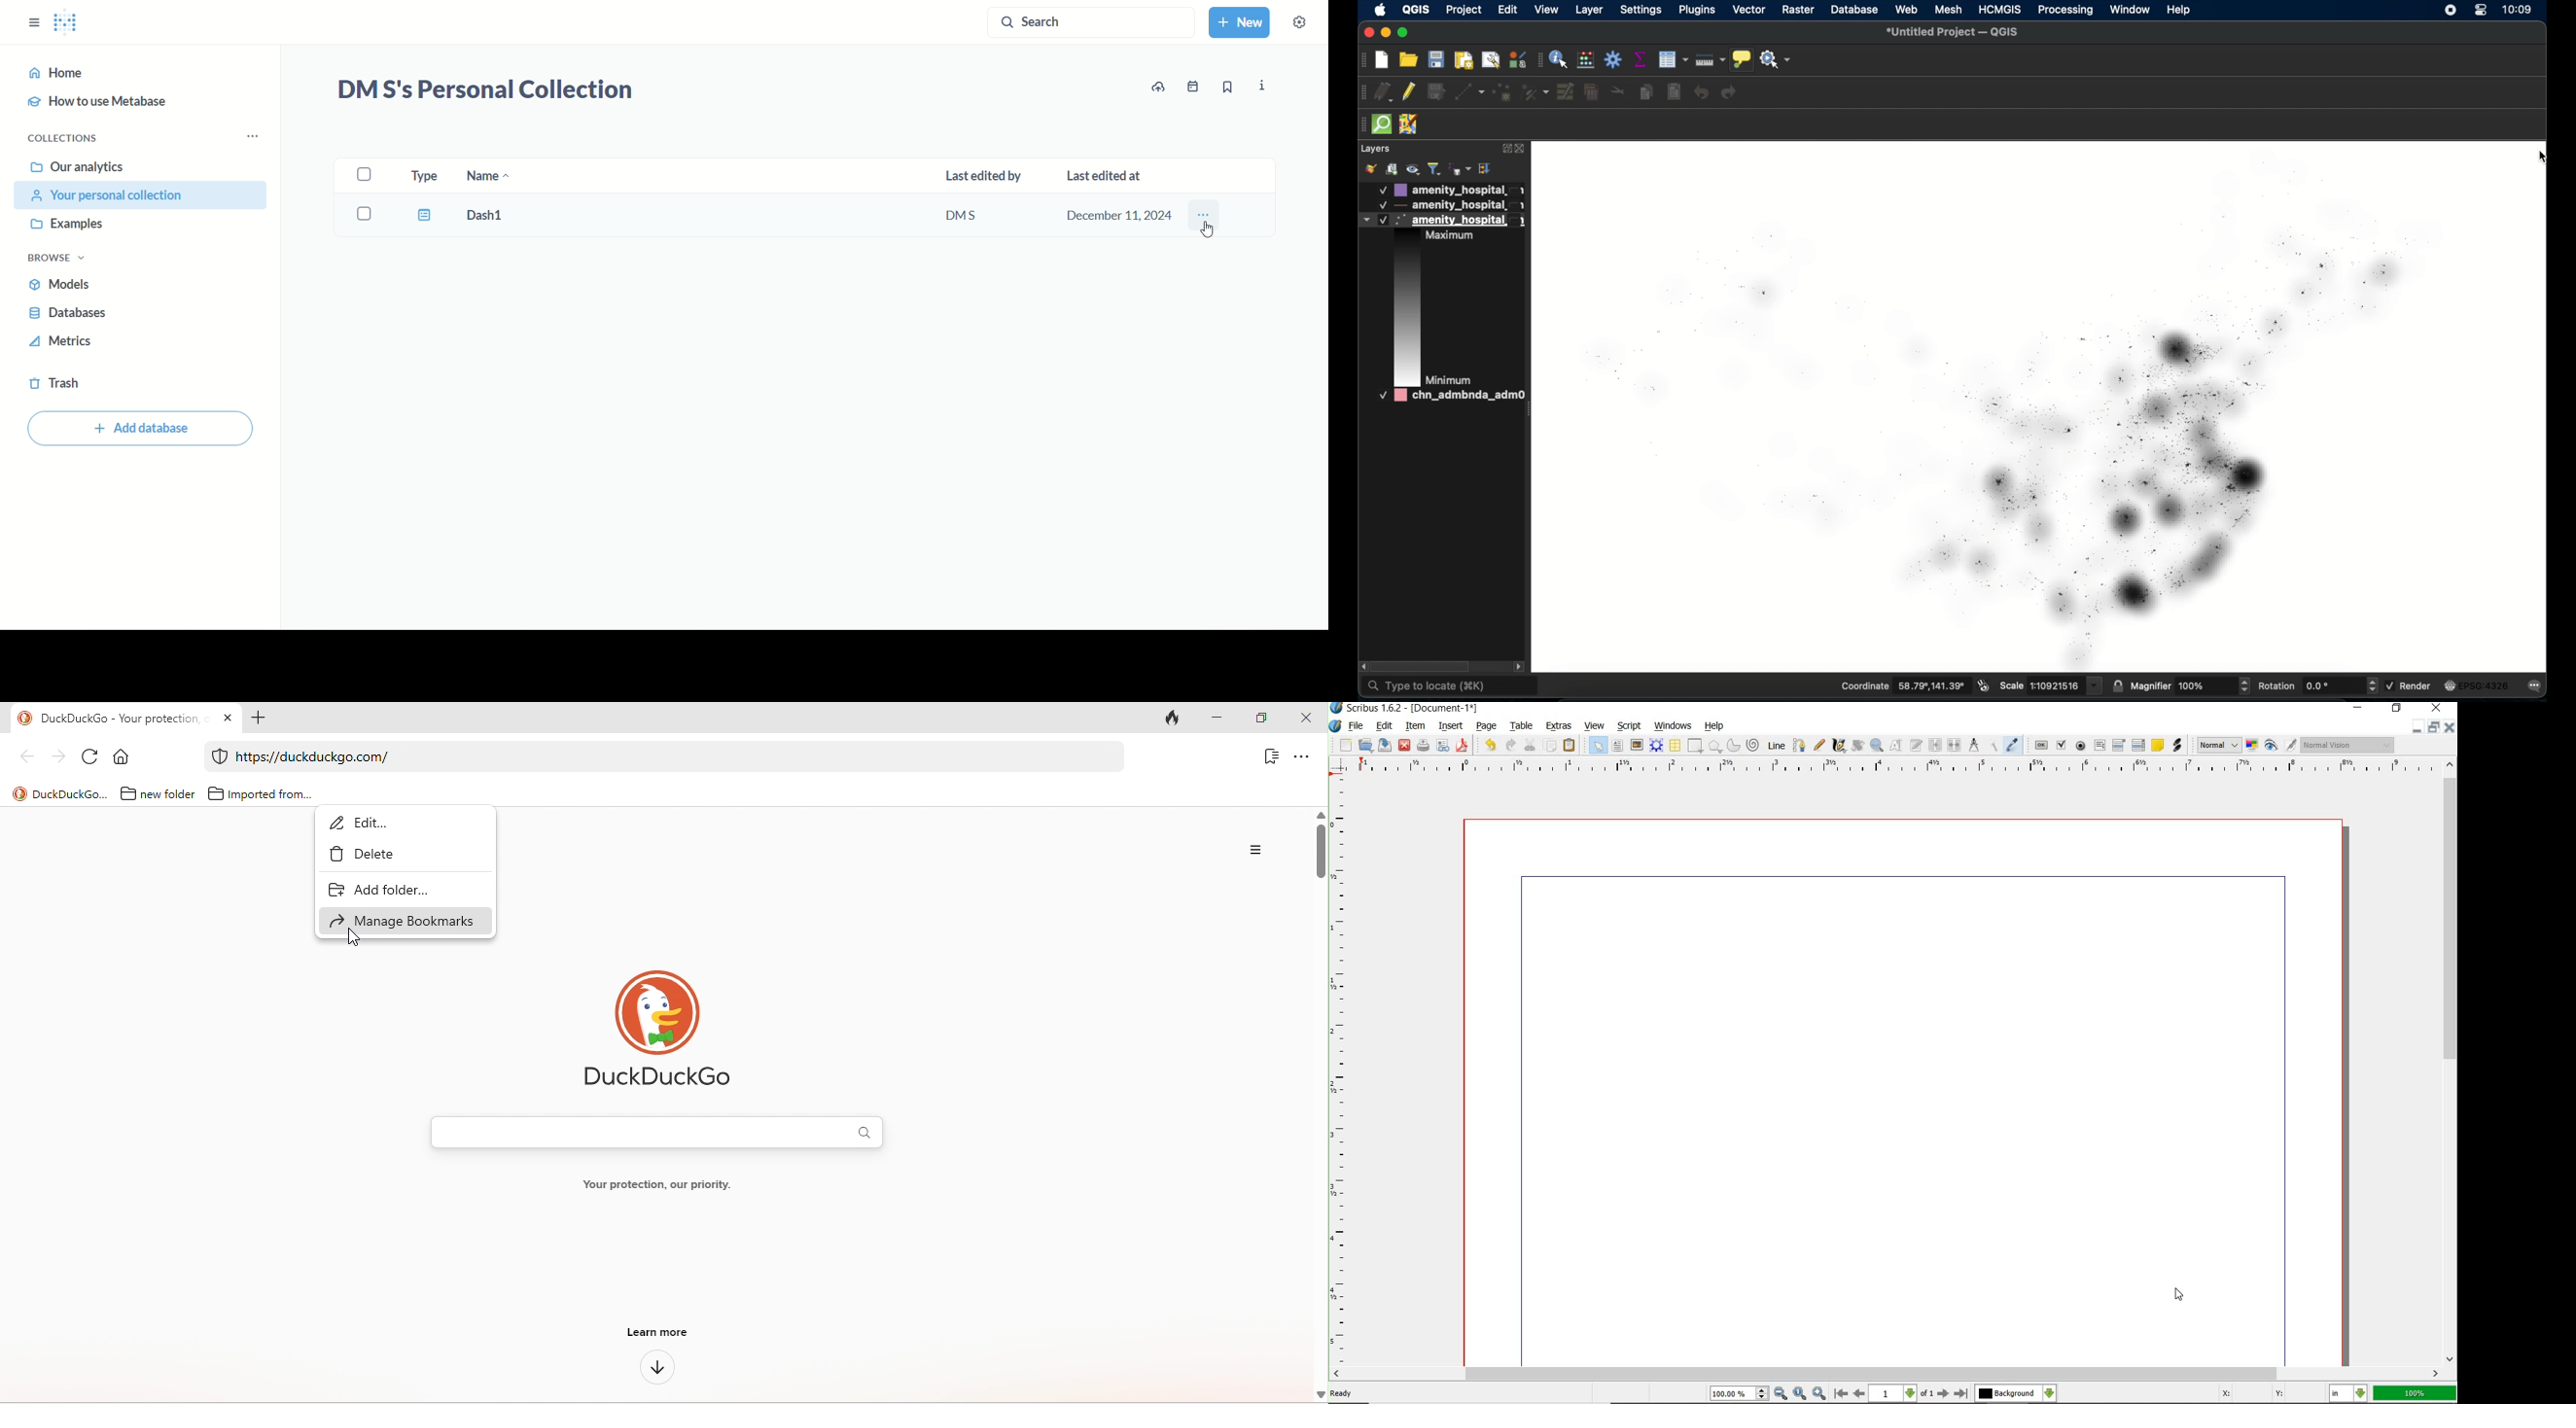 The height and width of the screenshot is (1428, 2576). I want to click on bookmark, so click(1269, 758).